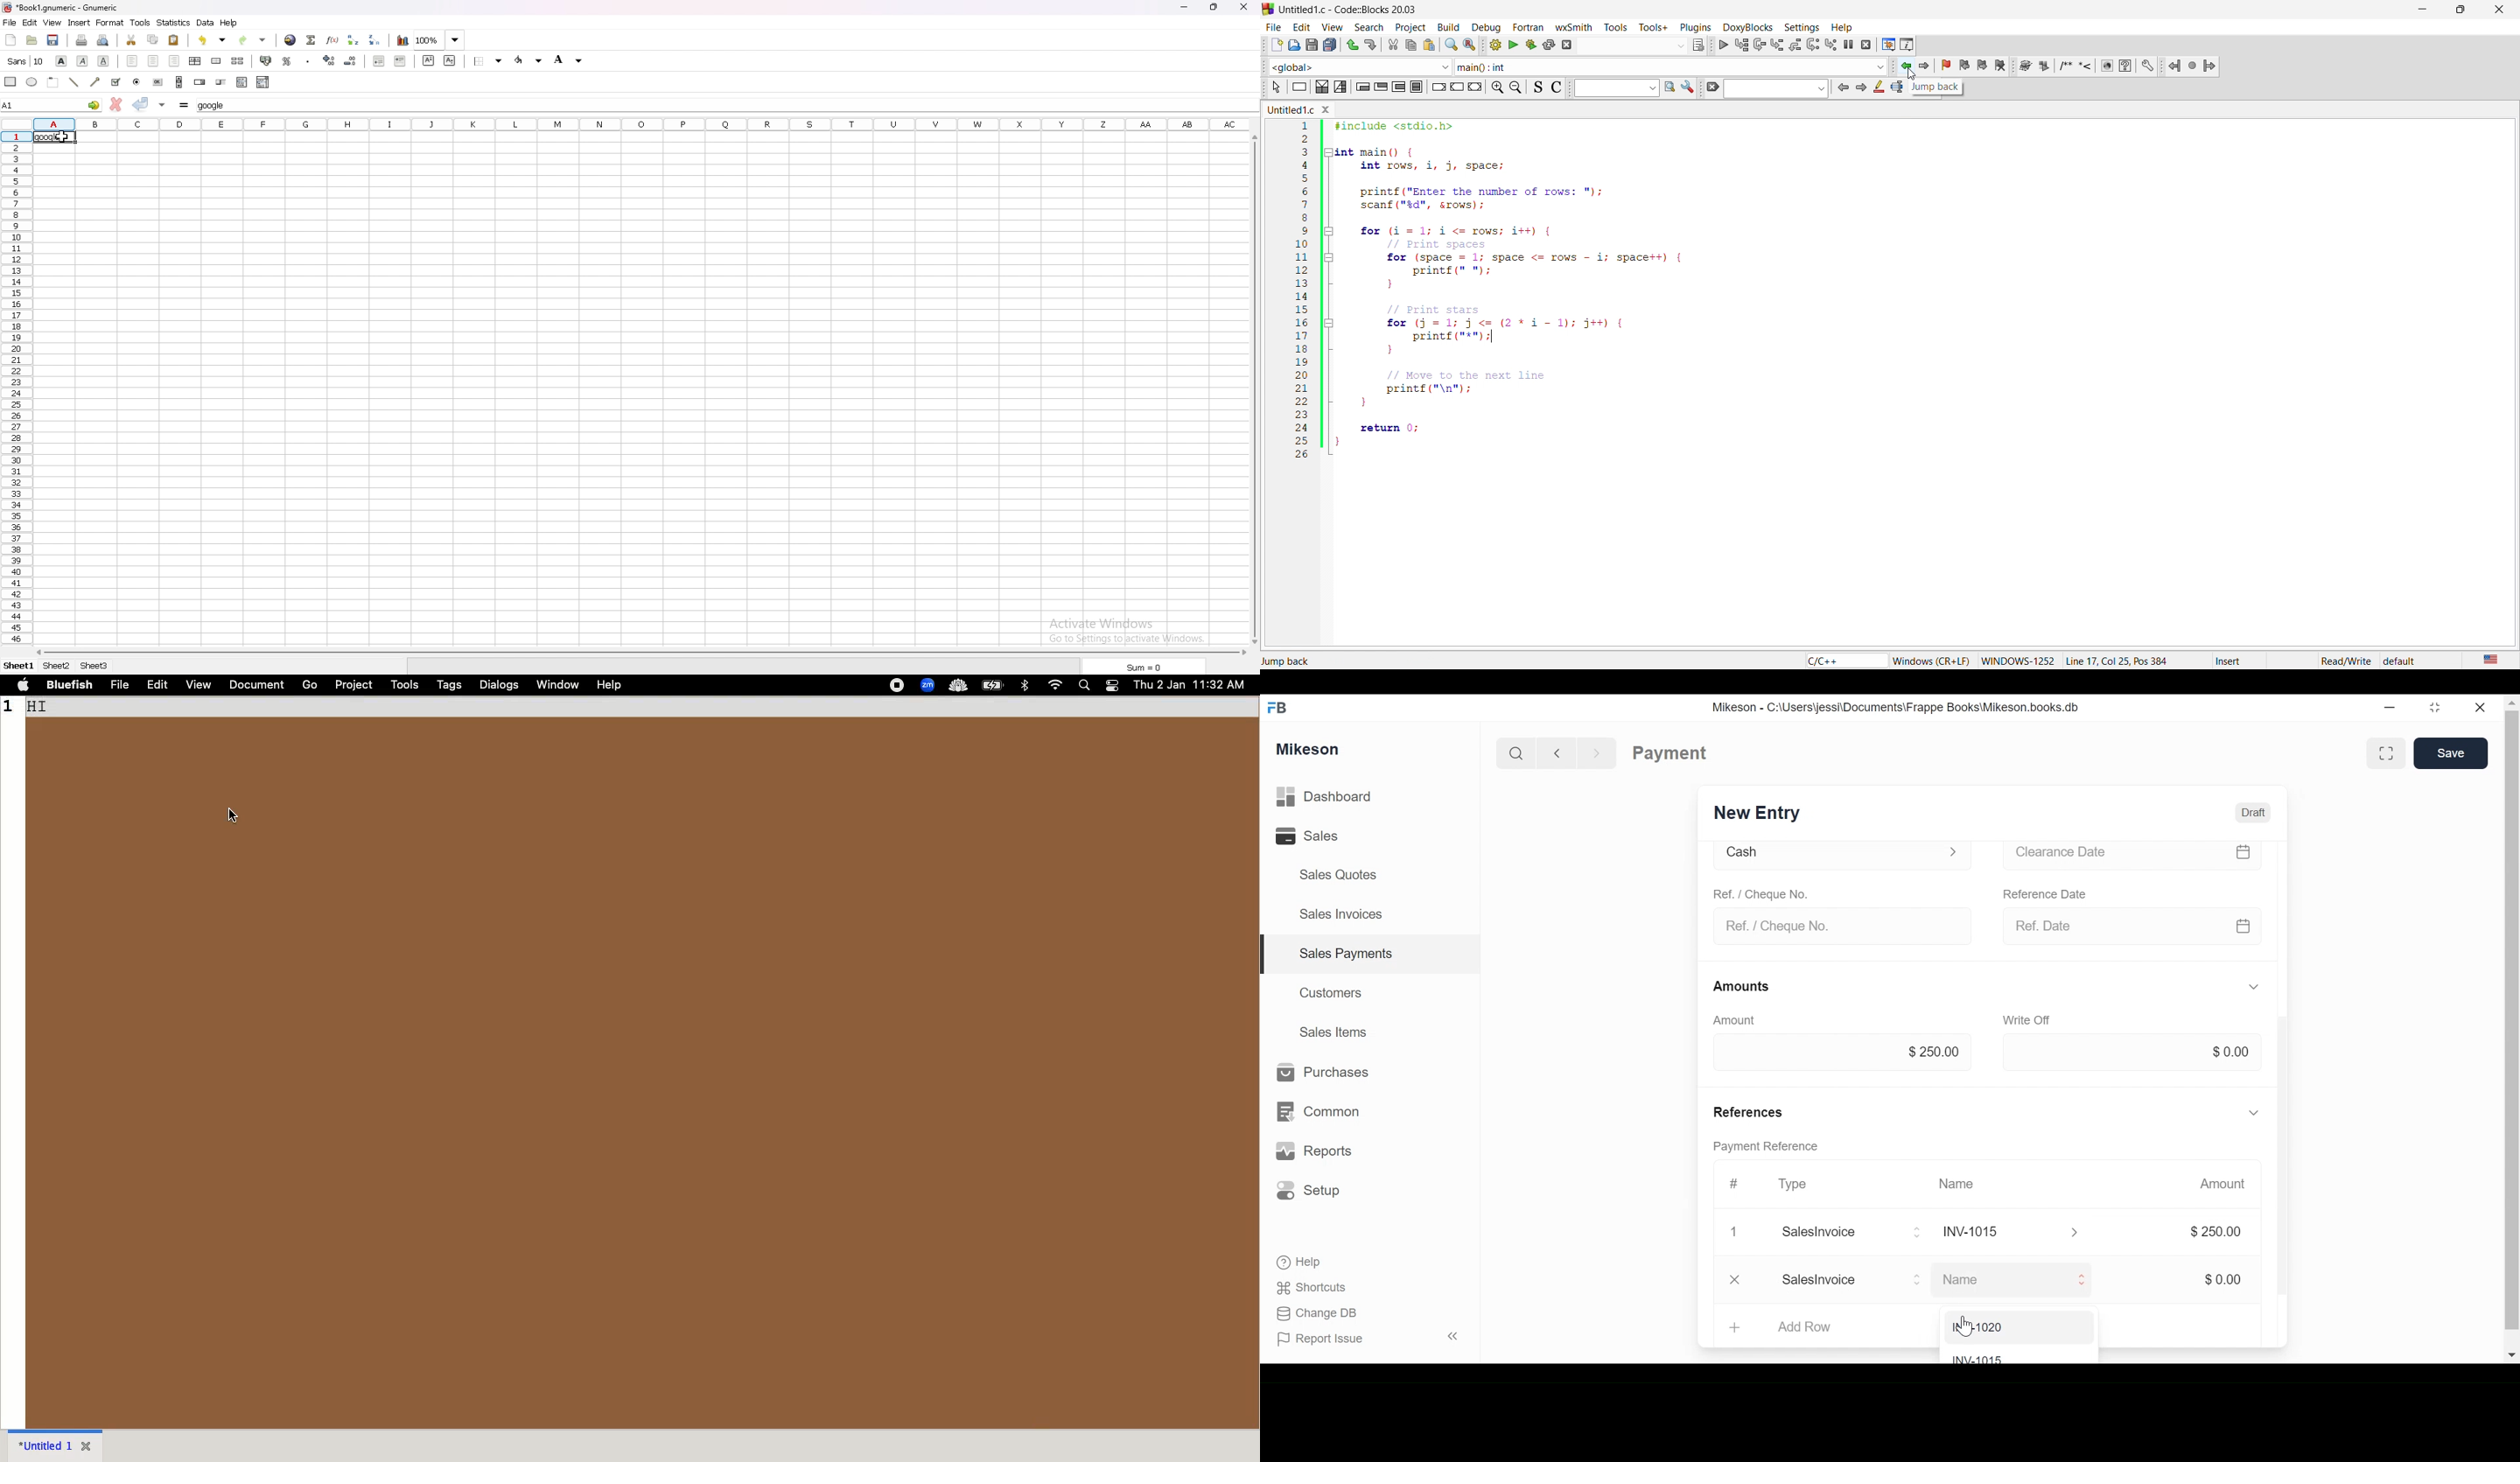  I want to click on ellipse, so click(33, 82).